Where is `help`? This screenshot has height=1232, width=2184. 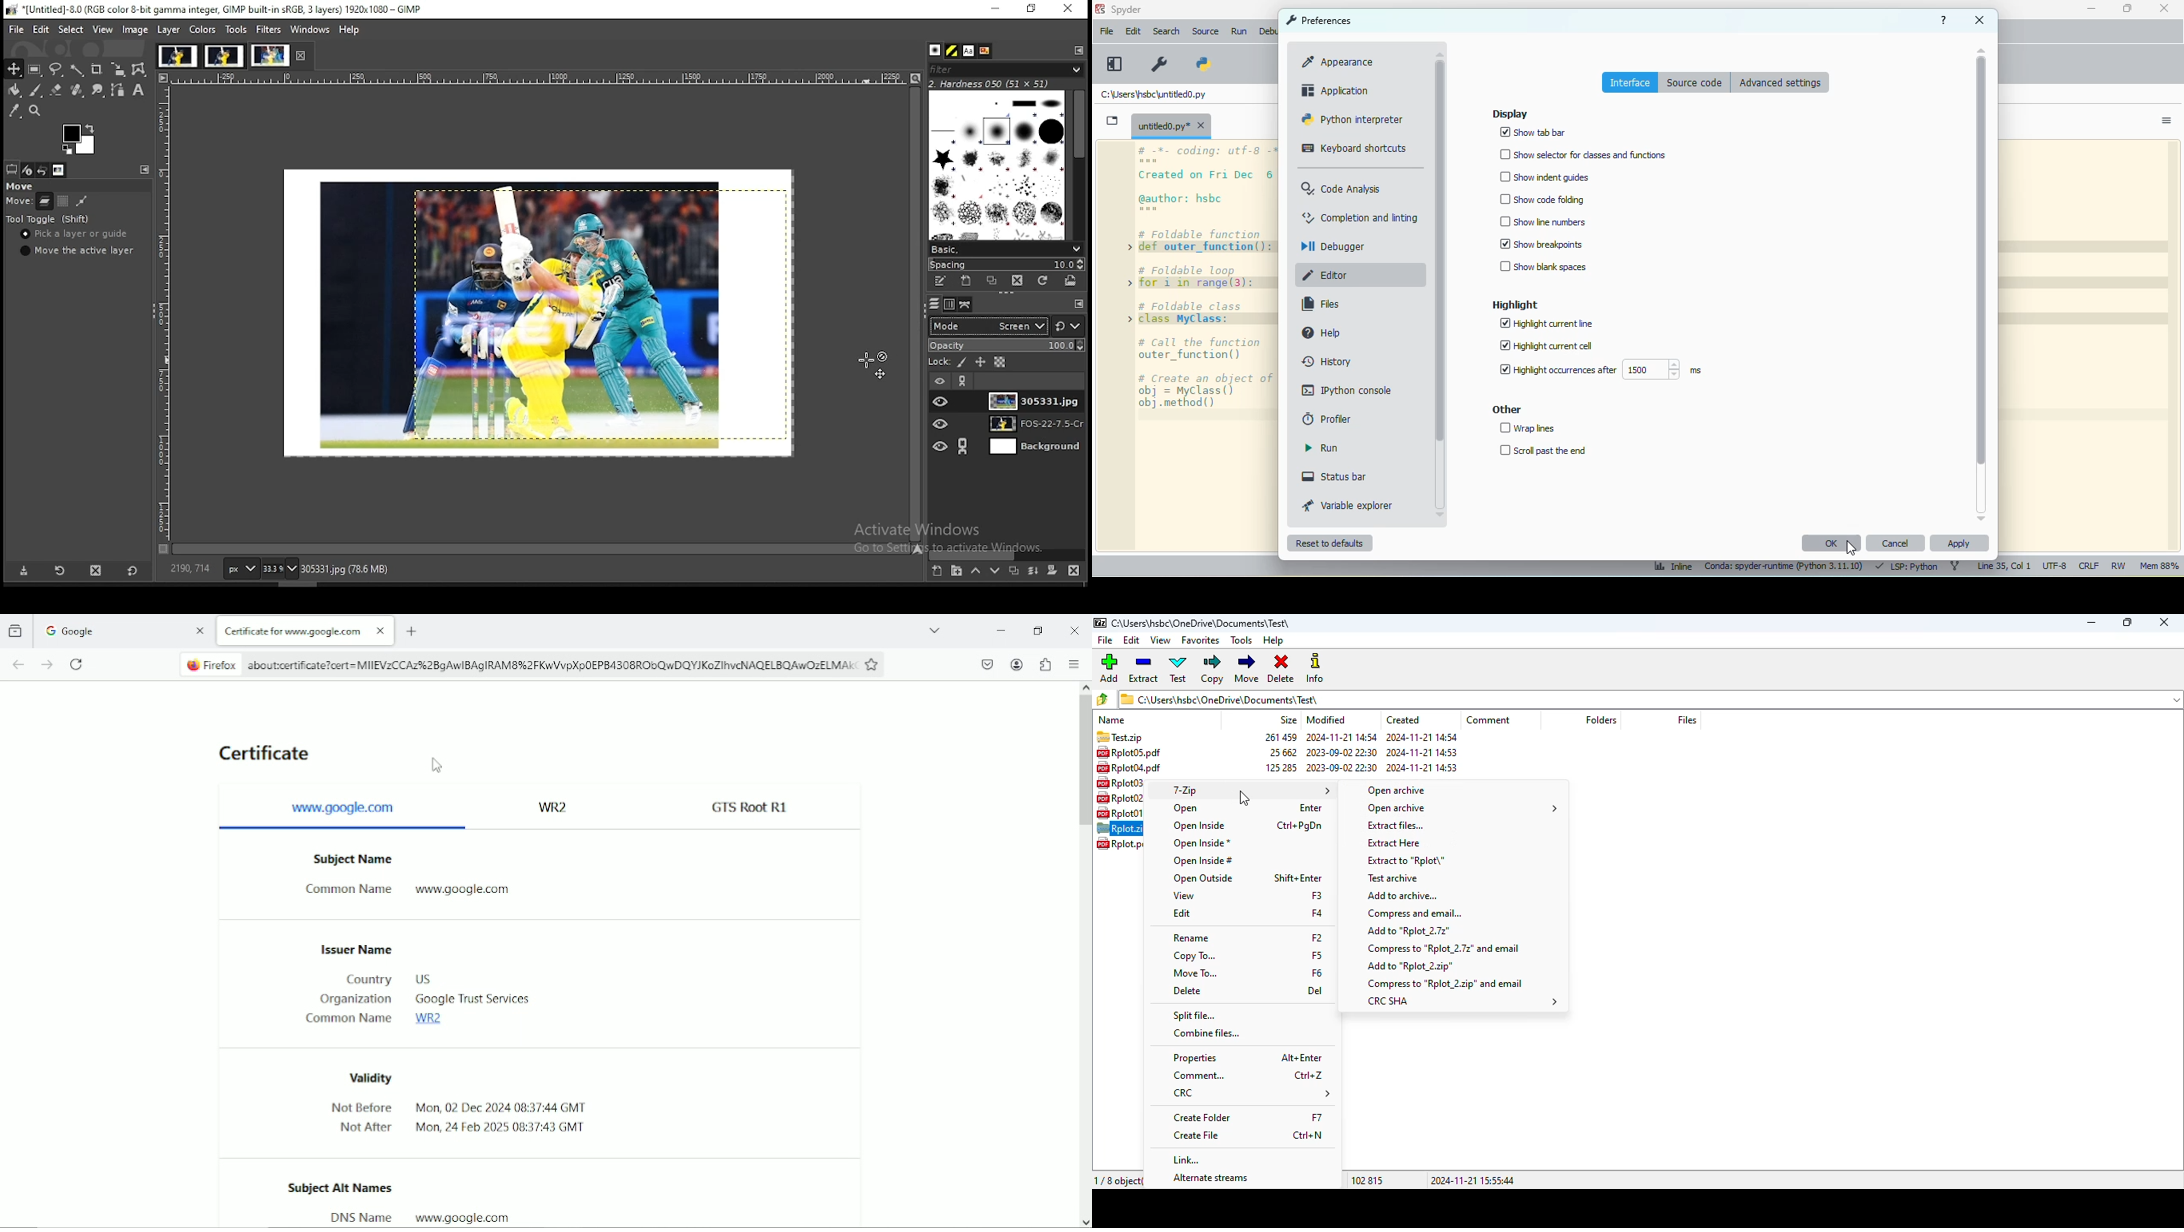
help is located at coordinates (1273, 640).